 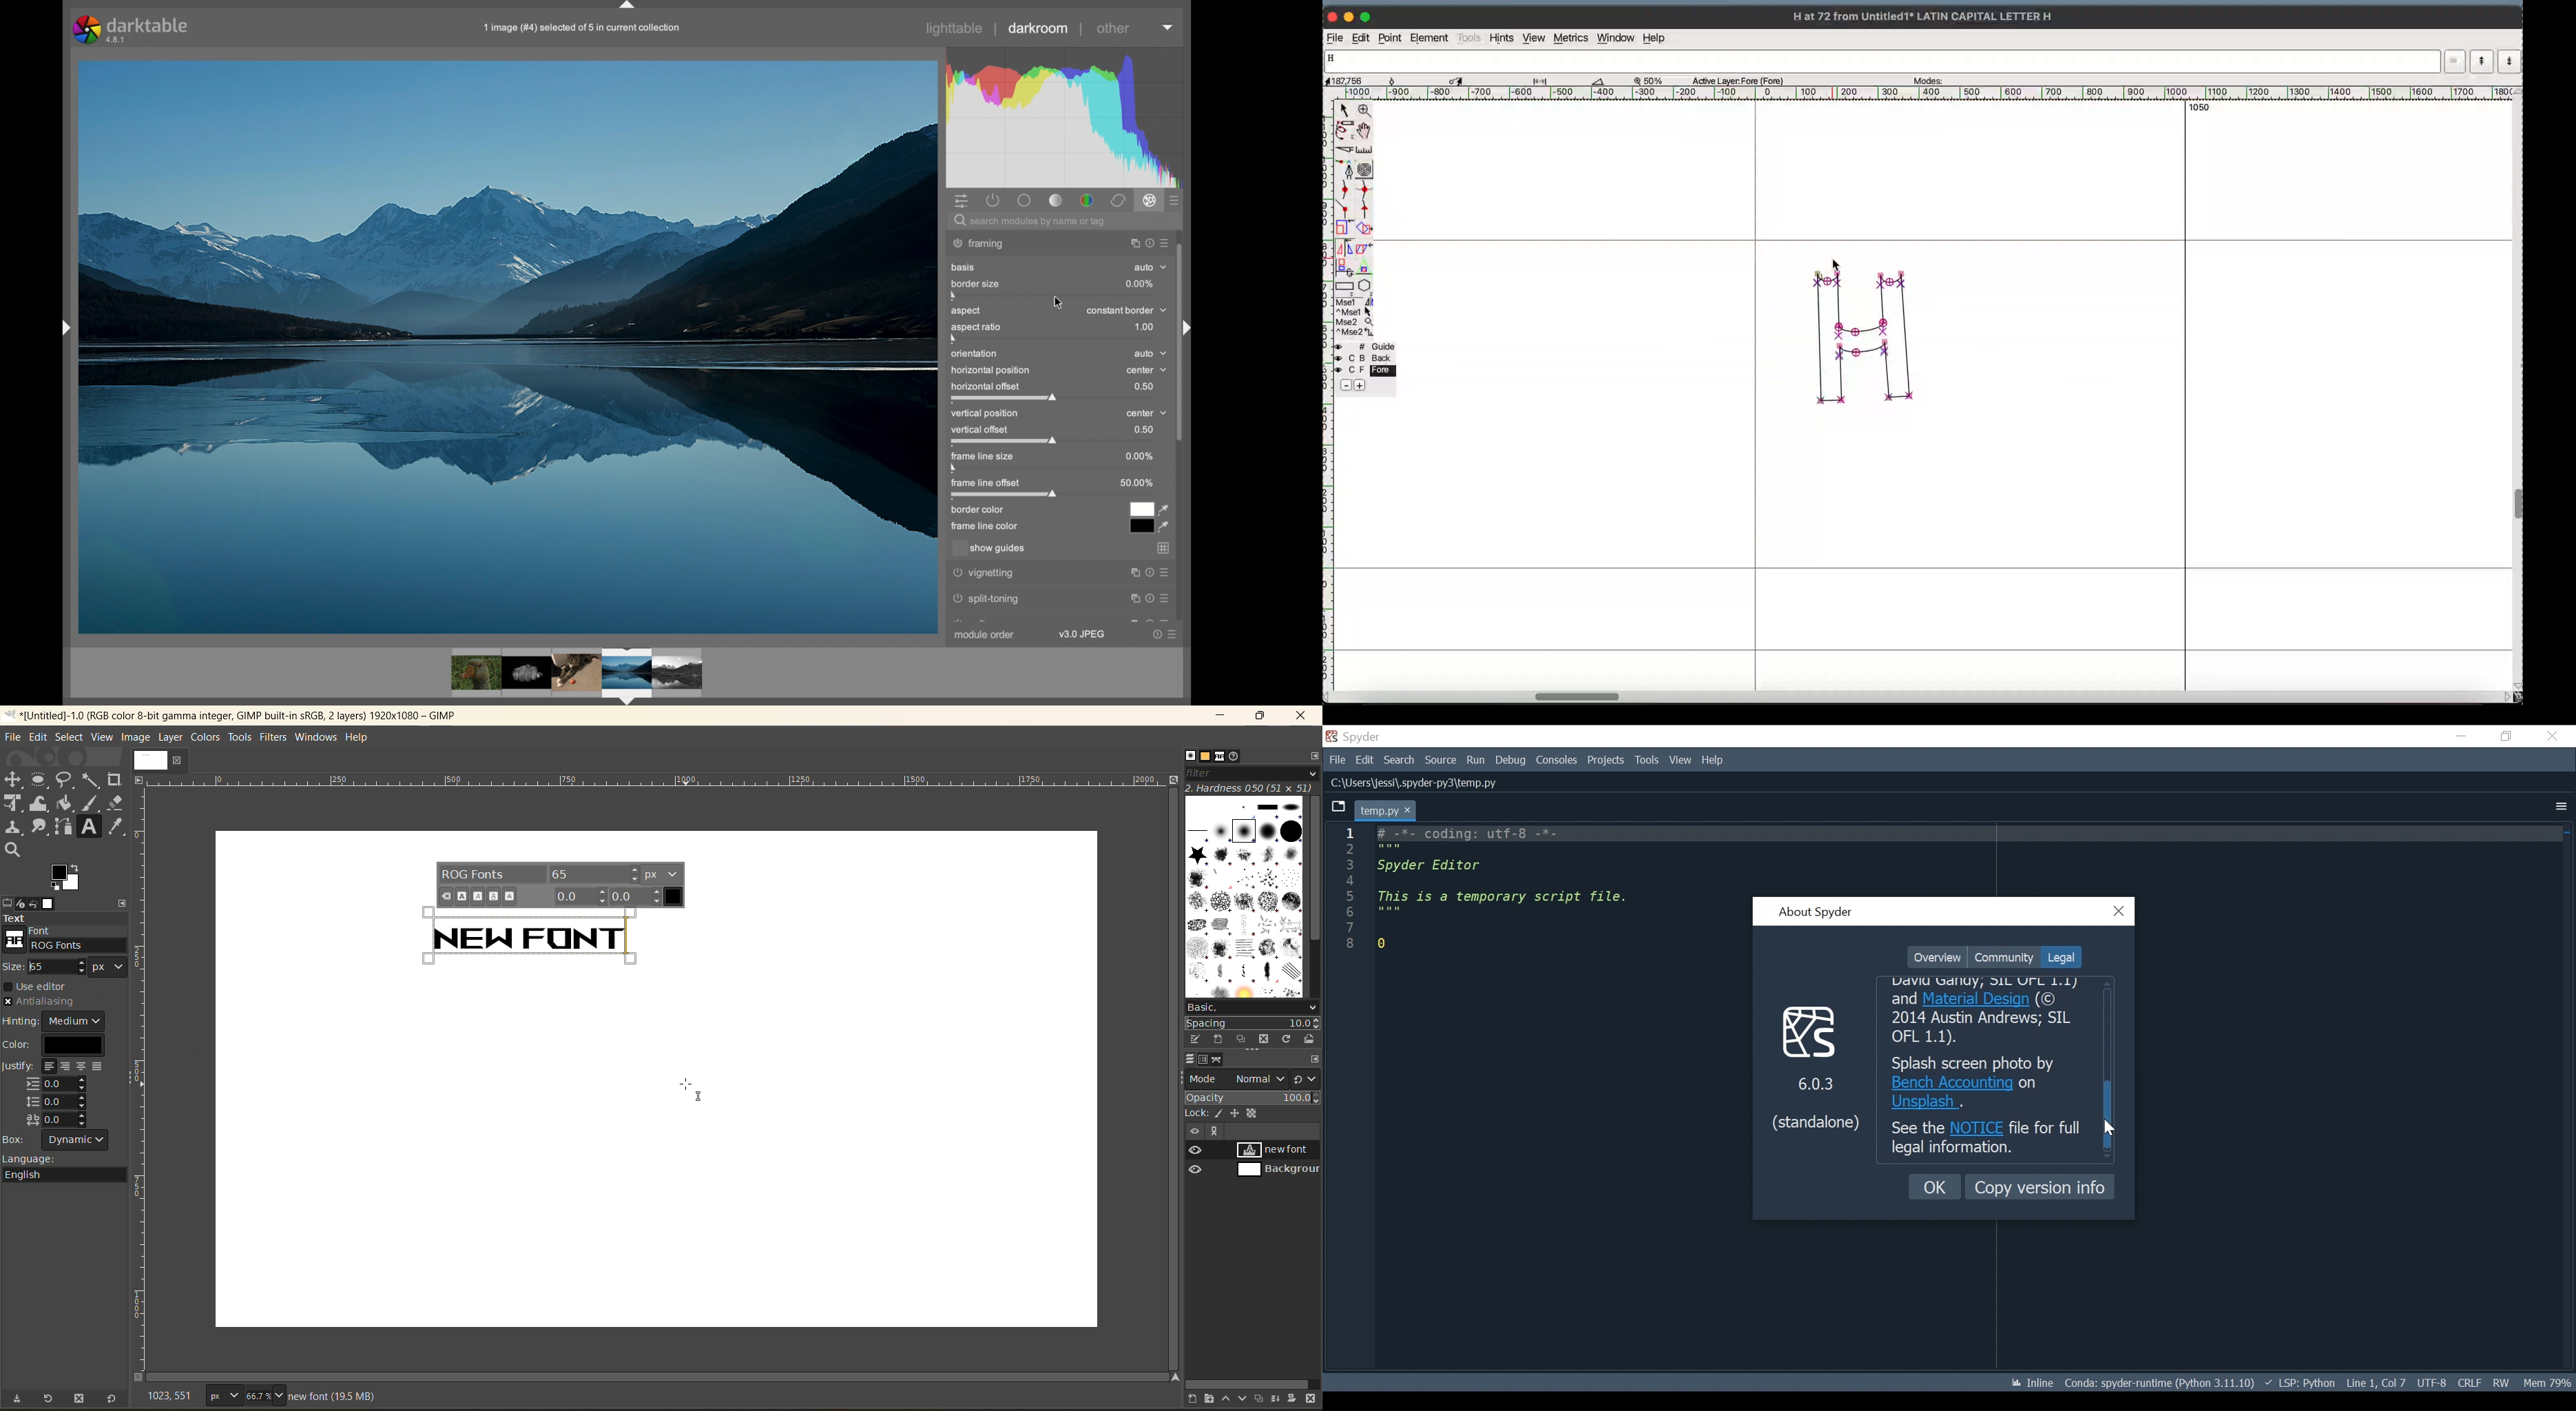 I want to click on Vertical Scroll bar, so click(x=2111, y=1115).